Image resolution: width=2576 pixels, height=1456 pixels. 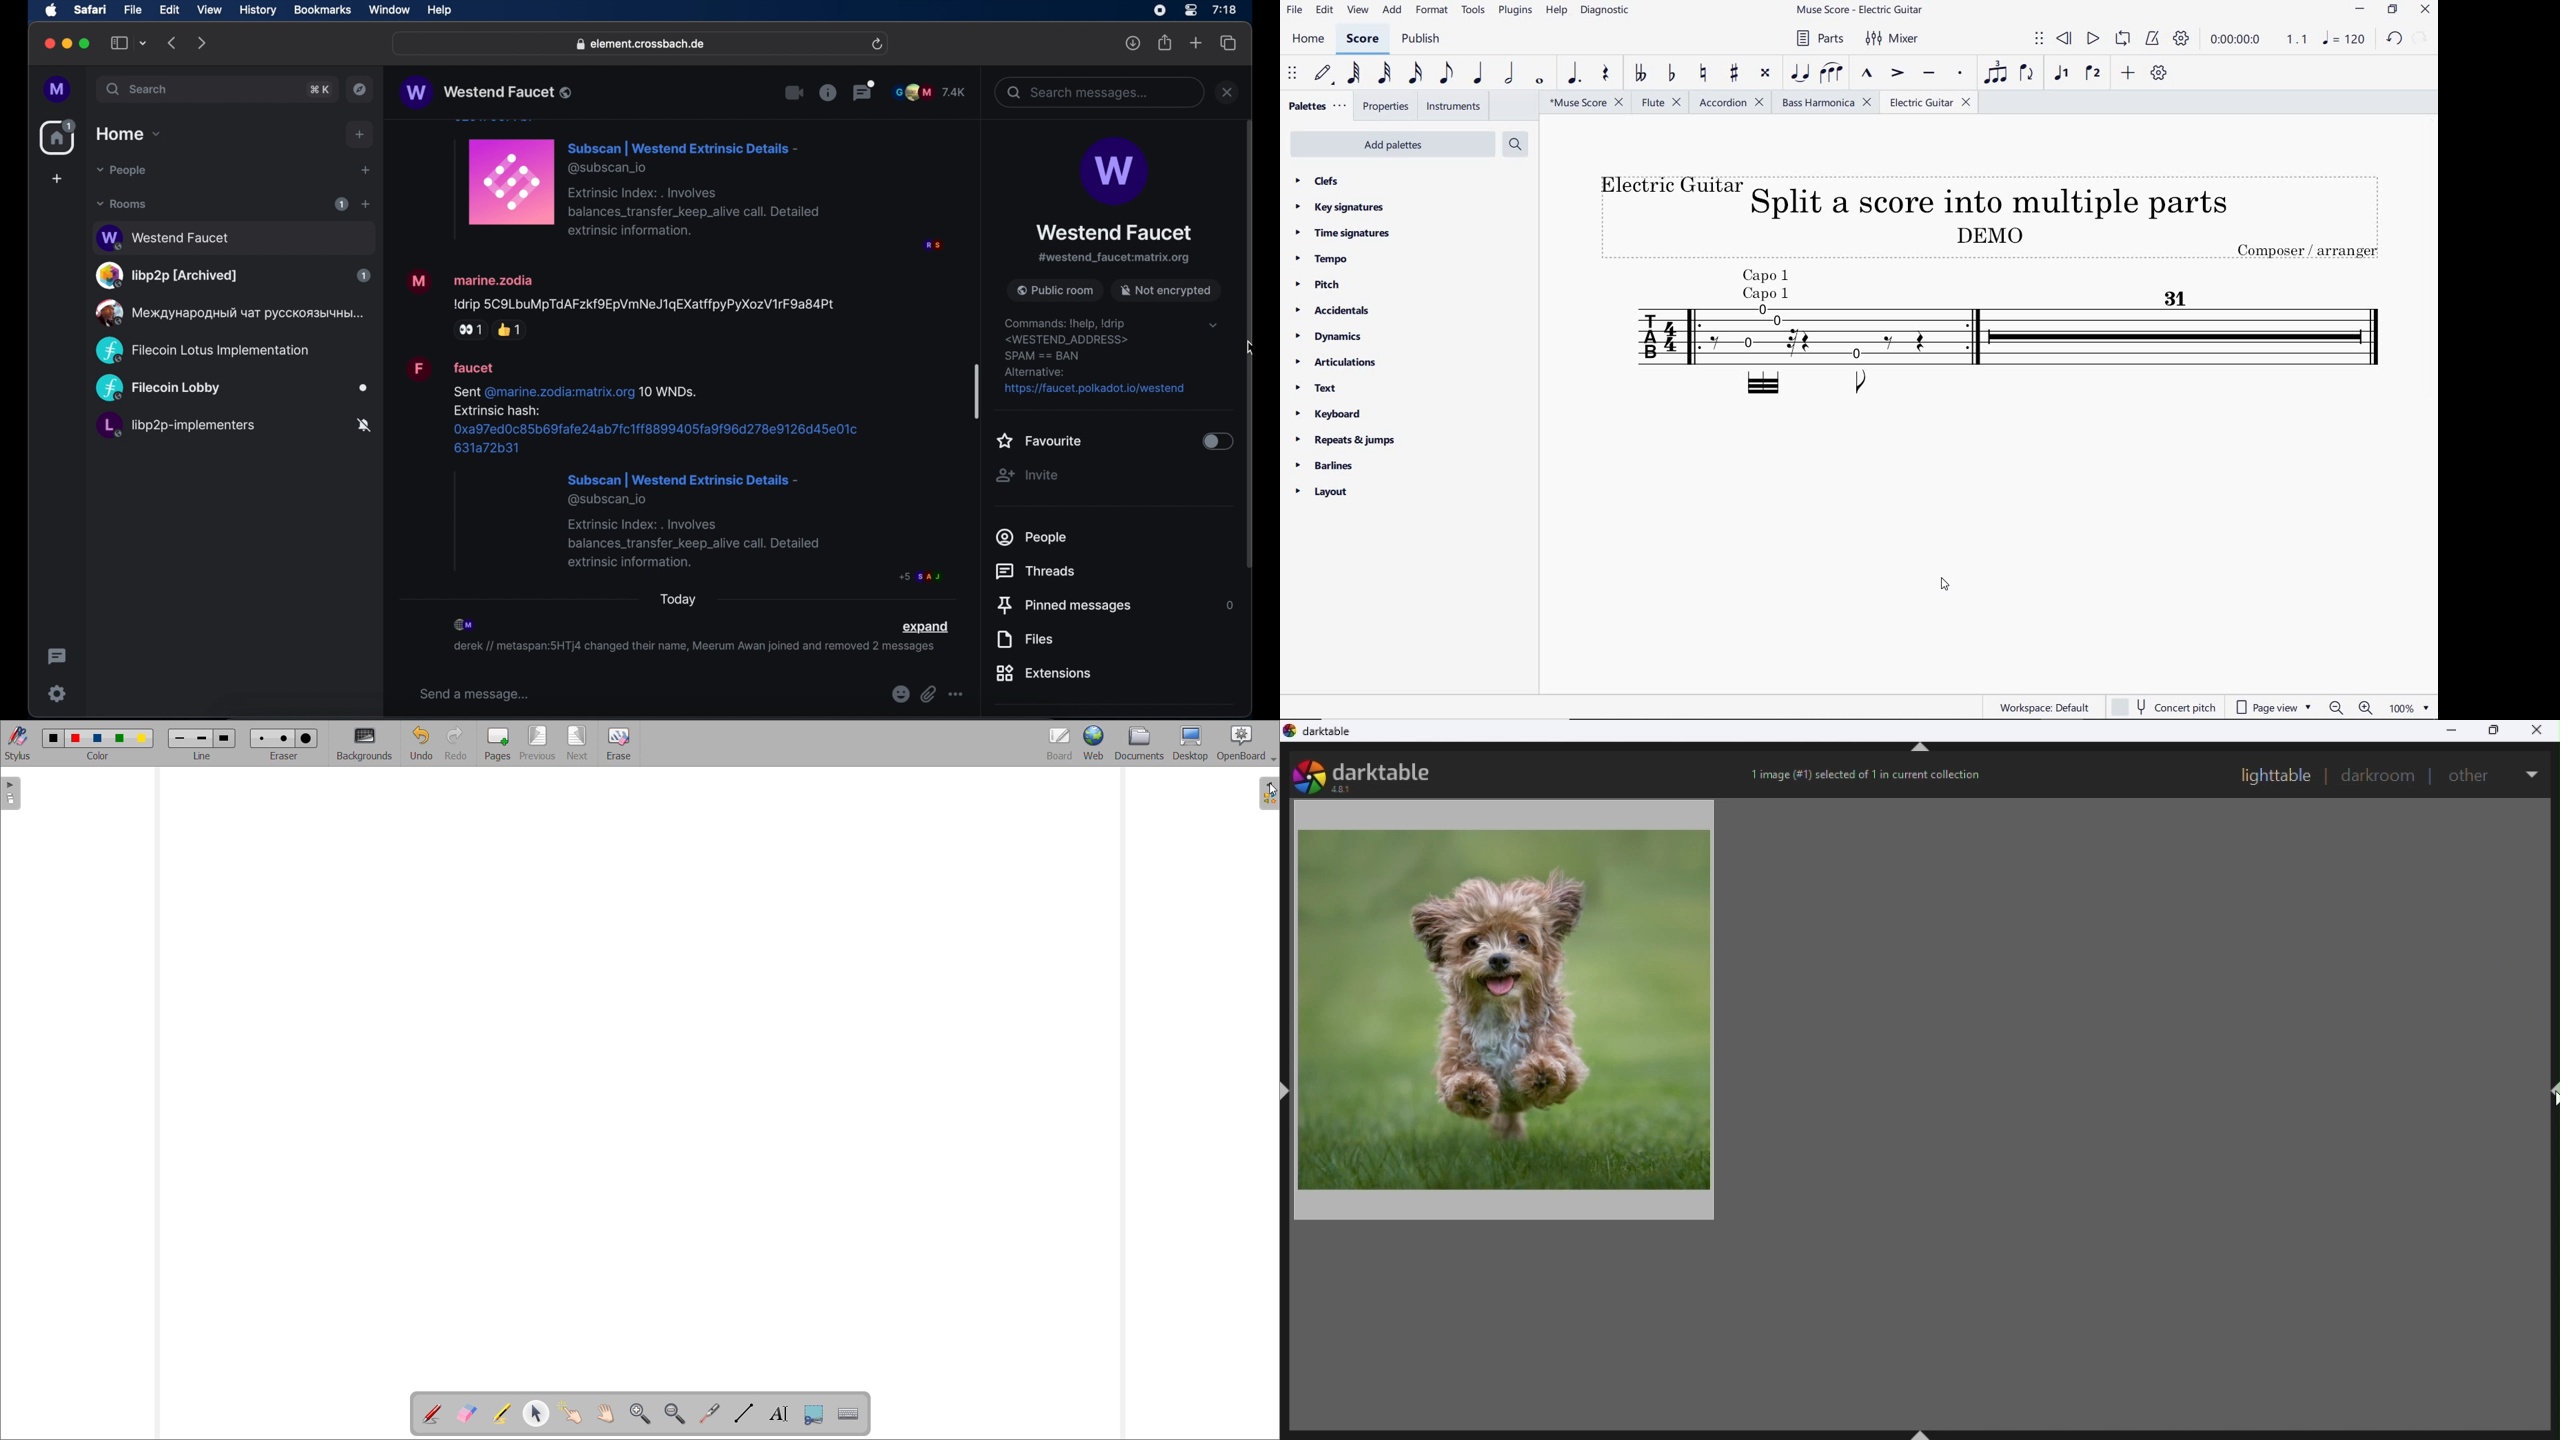 What do you see at coordinates (2181, 37) in the screenshot?
I see `playback settings` at bounding box center [2181, 37].